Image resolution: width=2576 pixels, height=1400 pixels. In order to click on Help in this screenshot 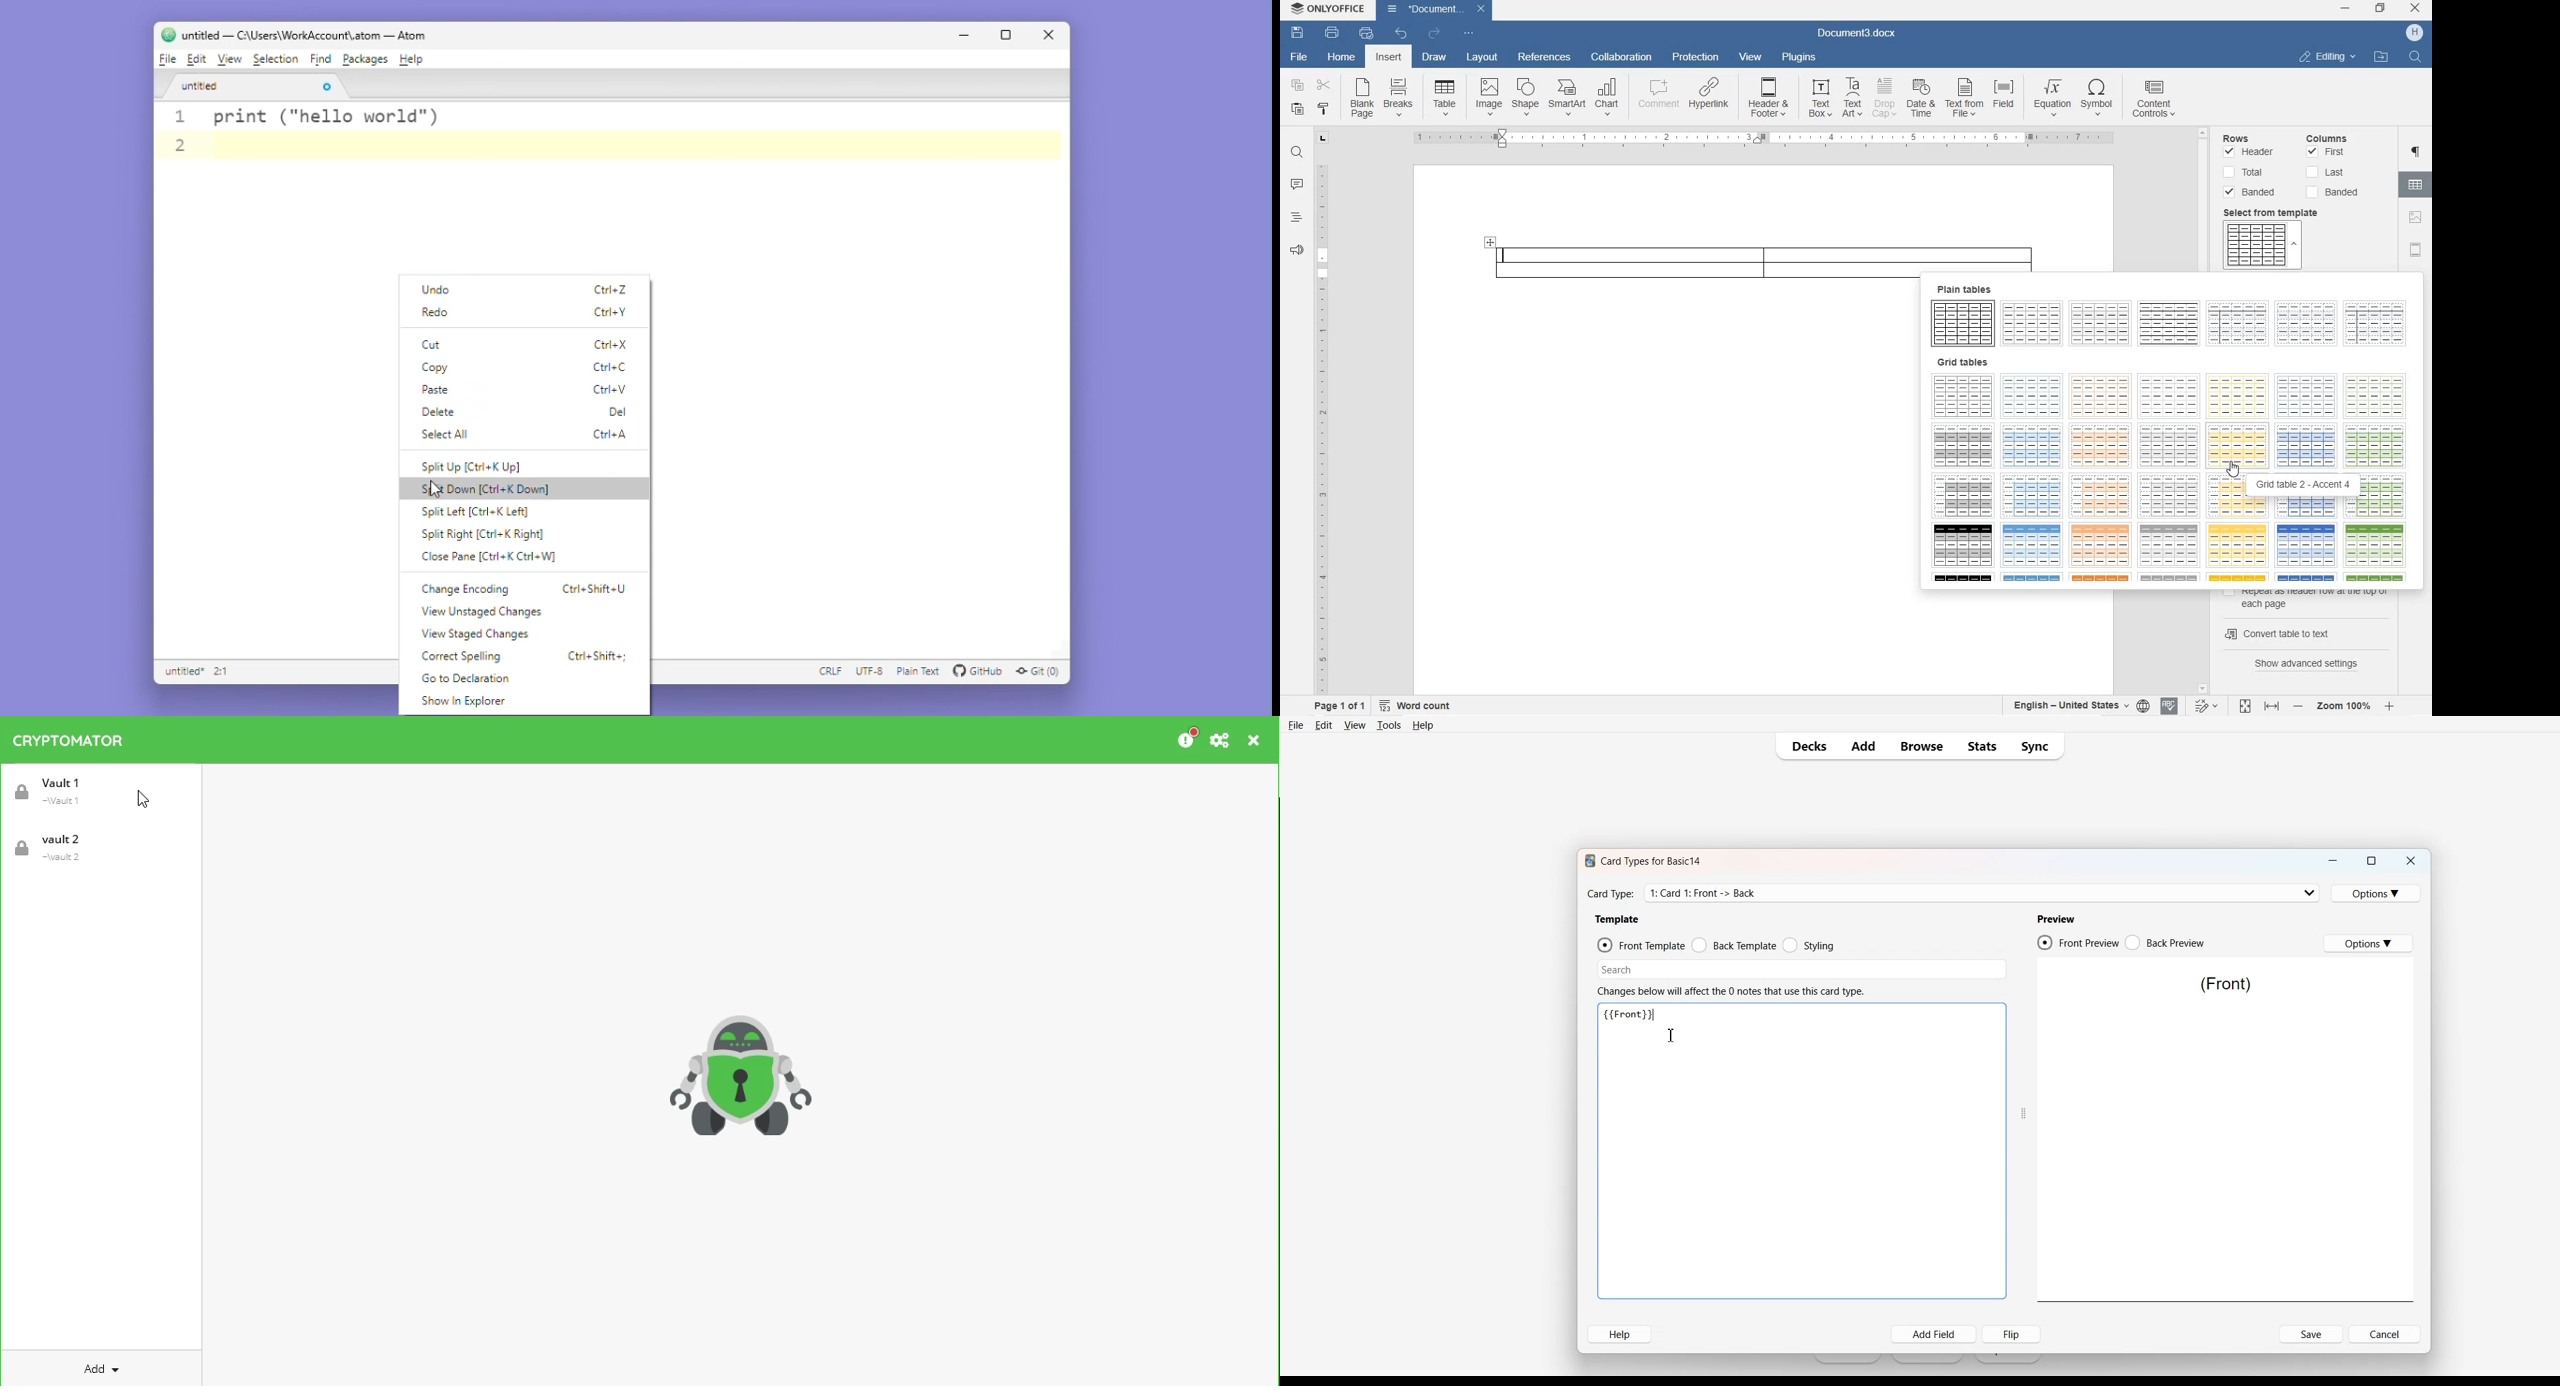, I will do `click(1423, 725)`.